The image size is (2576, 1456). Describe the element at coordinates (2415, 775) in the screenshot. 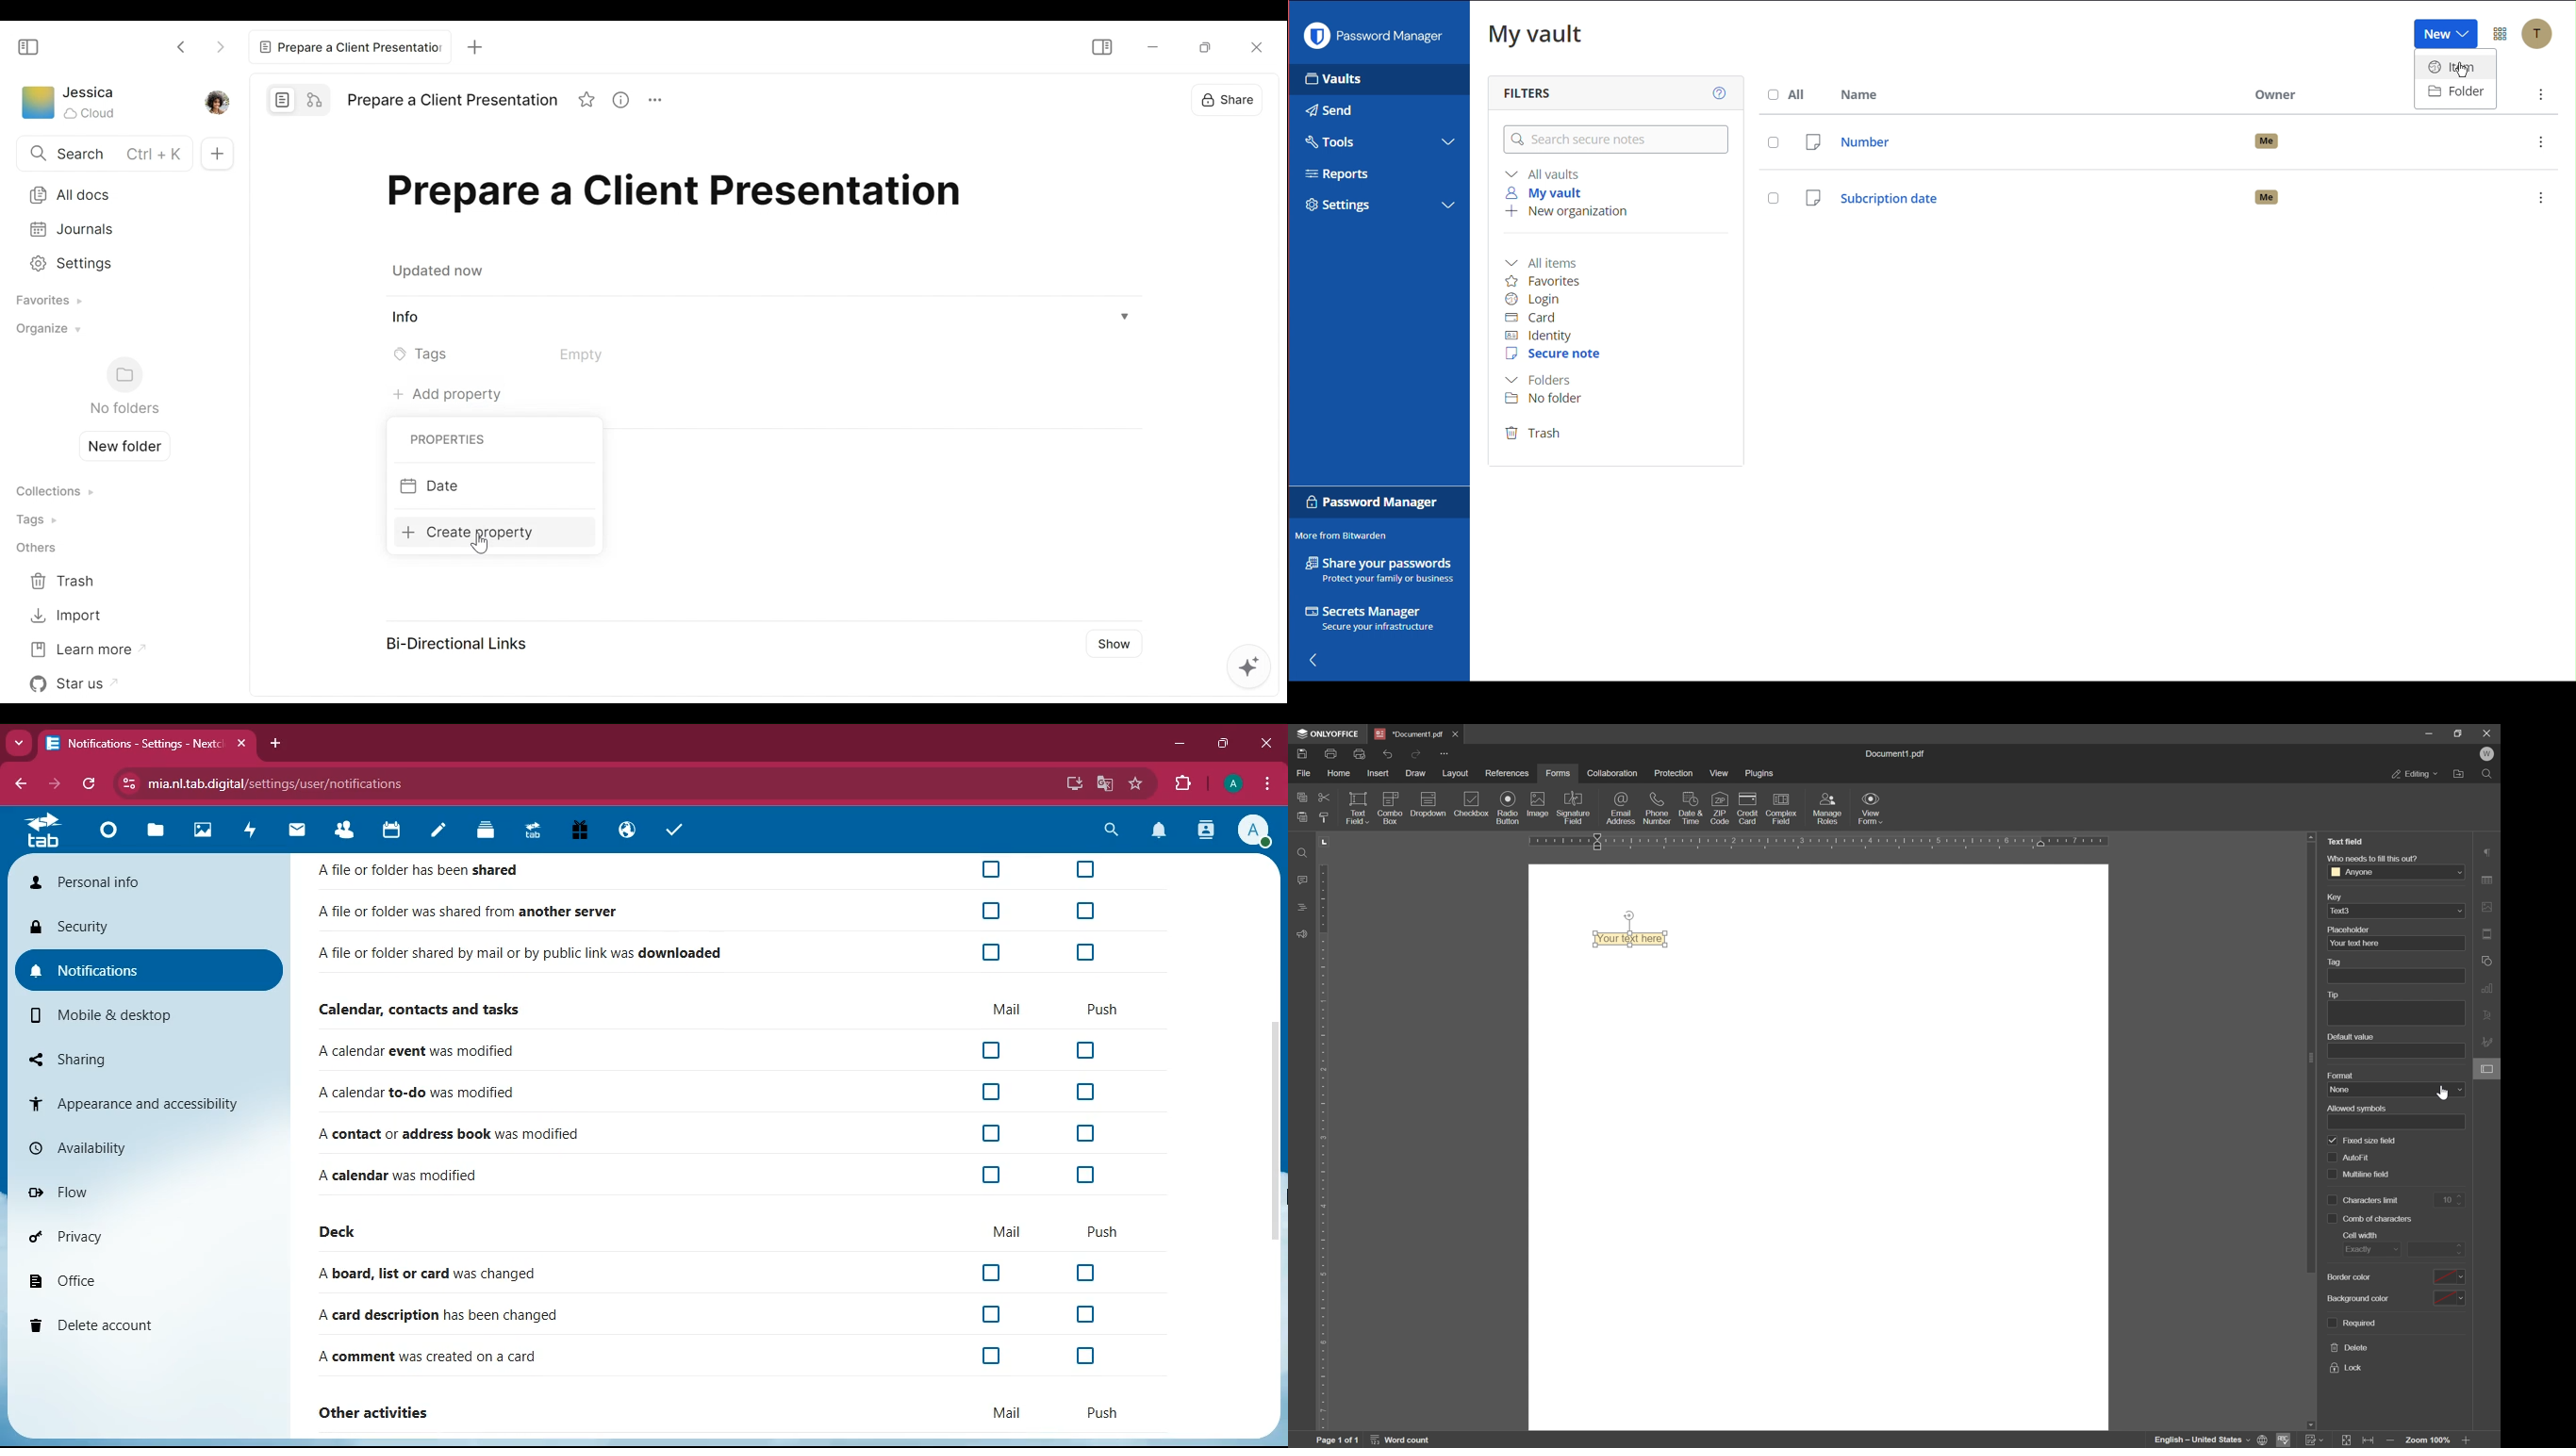

I see `editing` at that location.